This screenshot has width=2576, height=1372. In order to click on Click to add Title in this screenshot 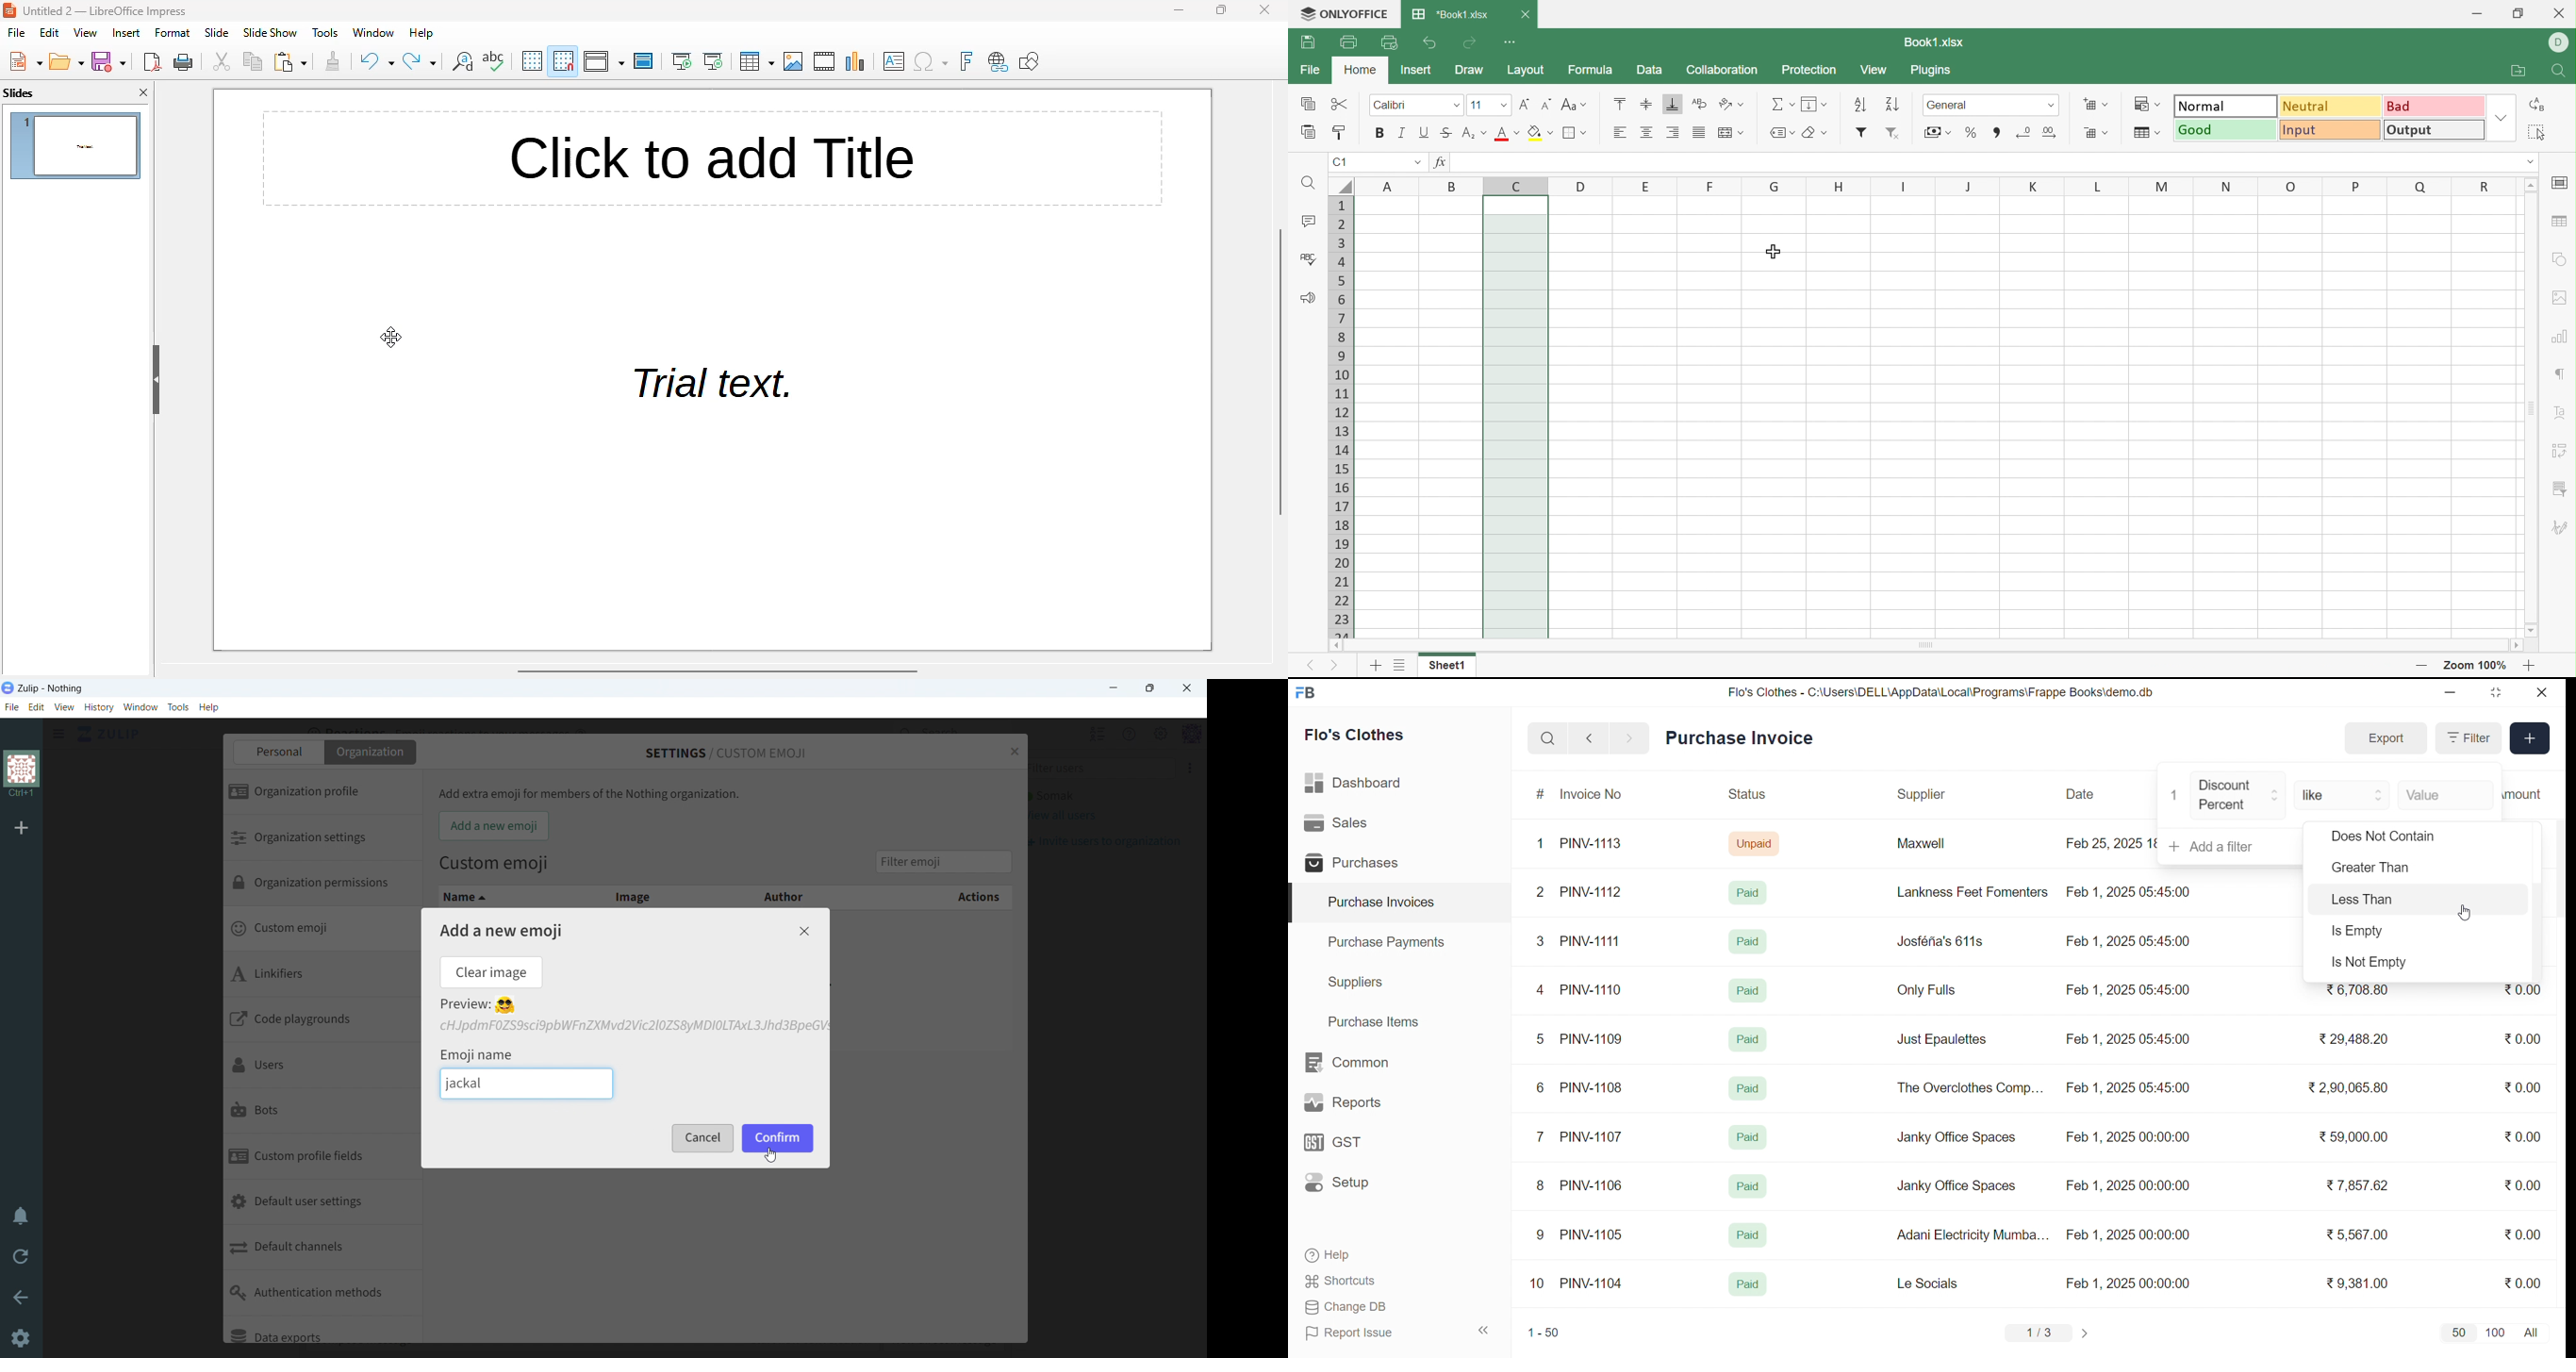, I will do `click(703, 158)`.